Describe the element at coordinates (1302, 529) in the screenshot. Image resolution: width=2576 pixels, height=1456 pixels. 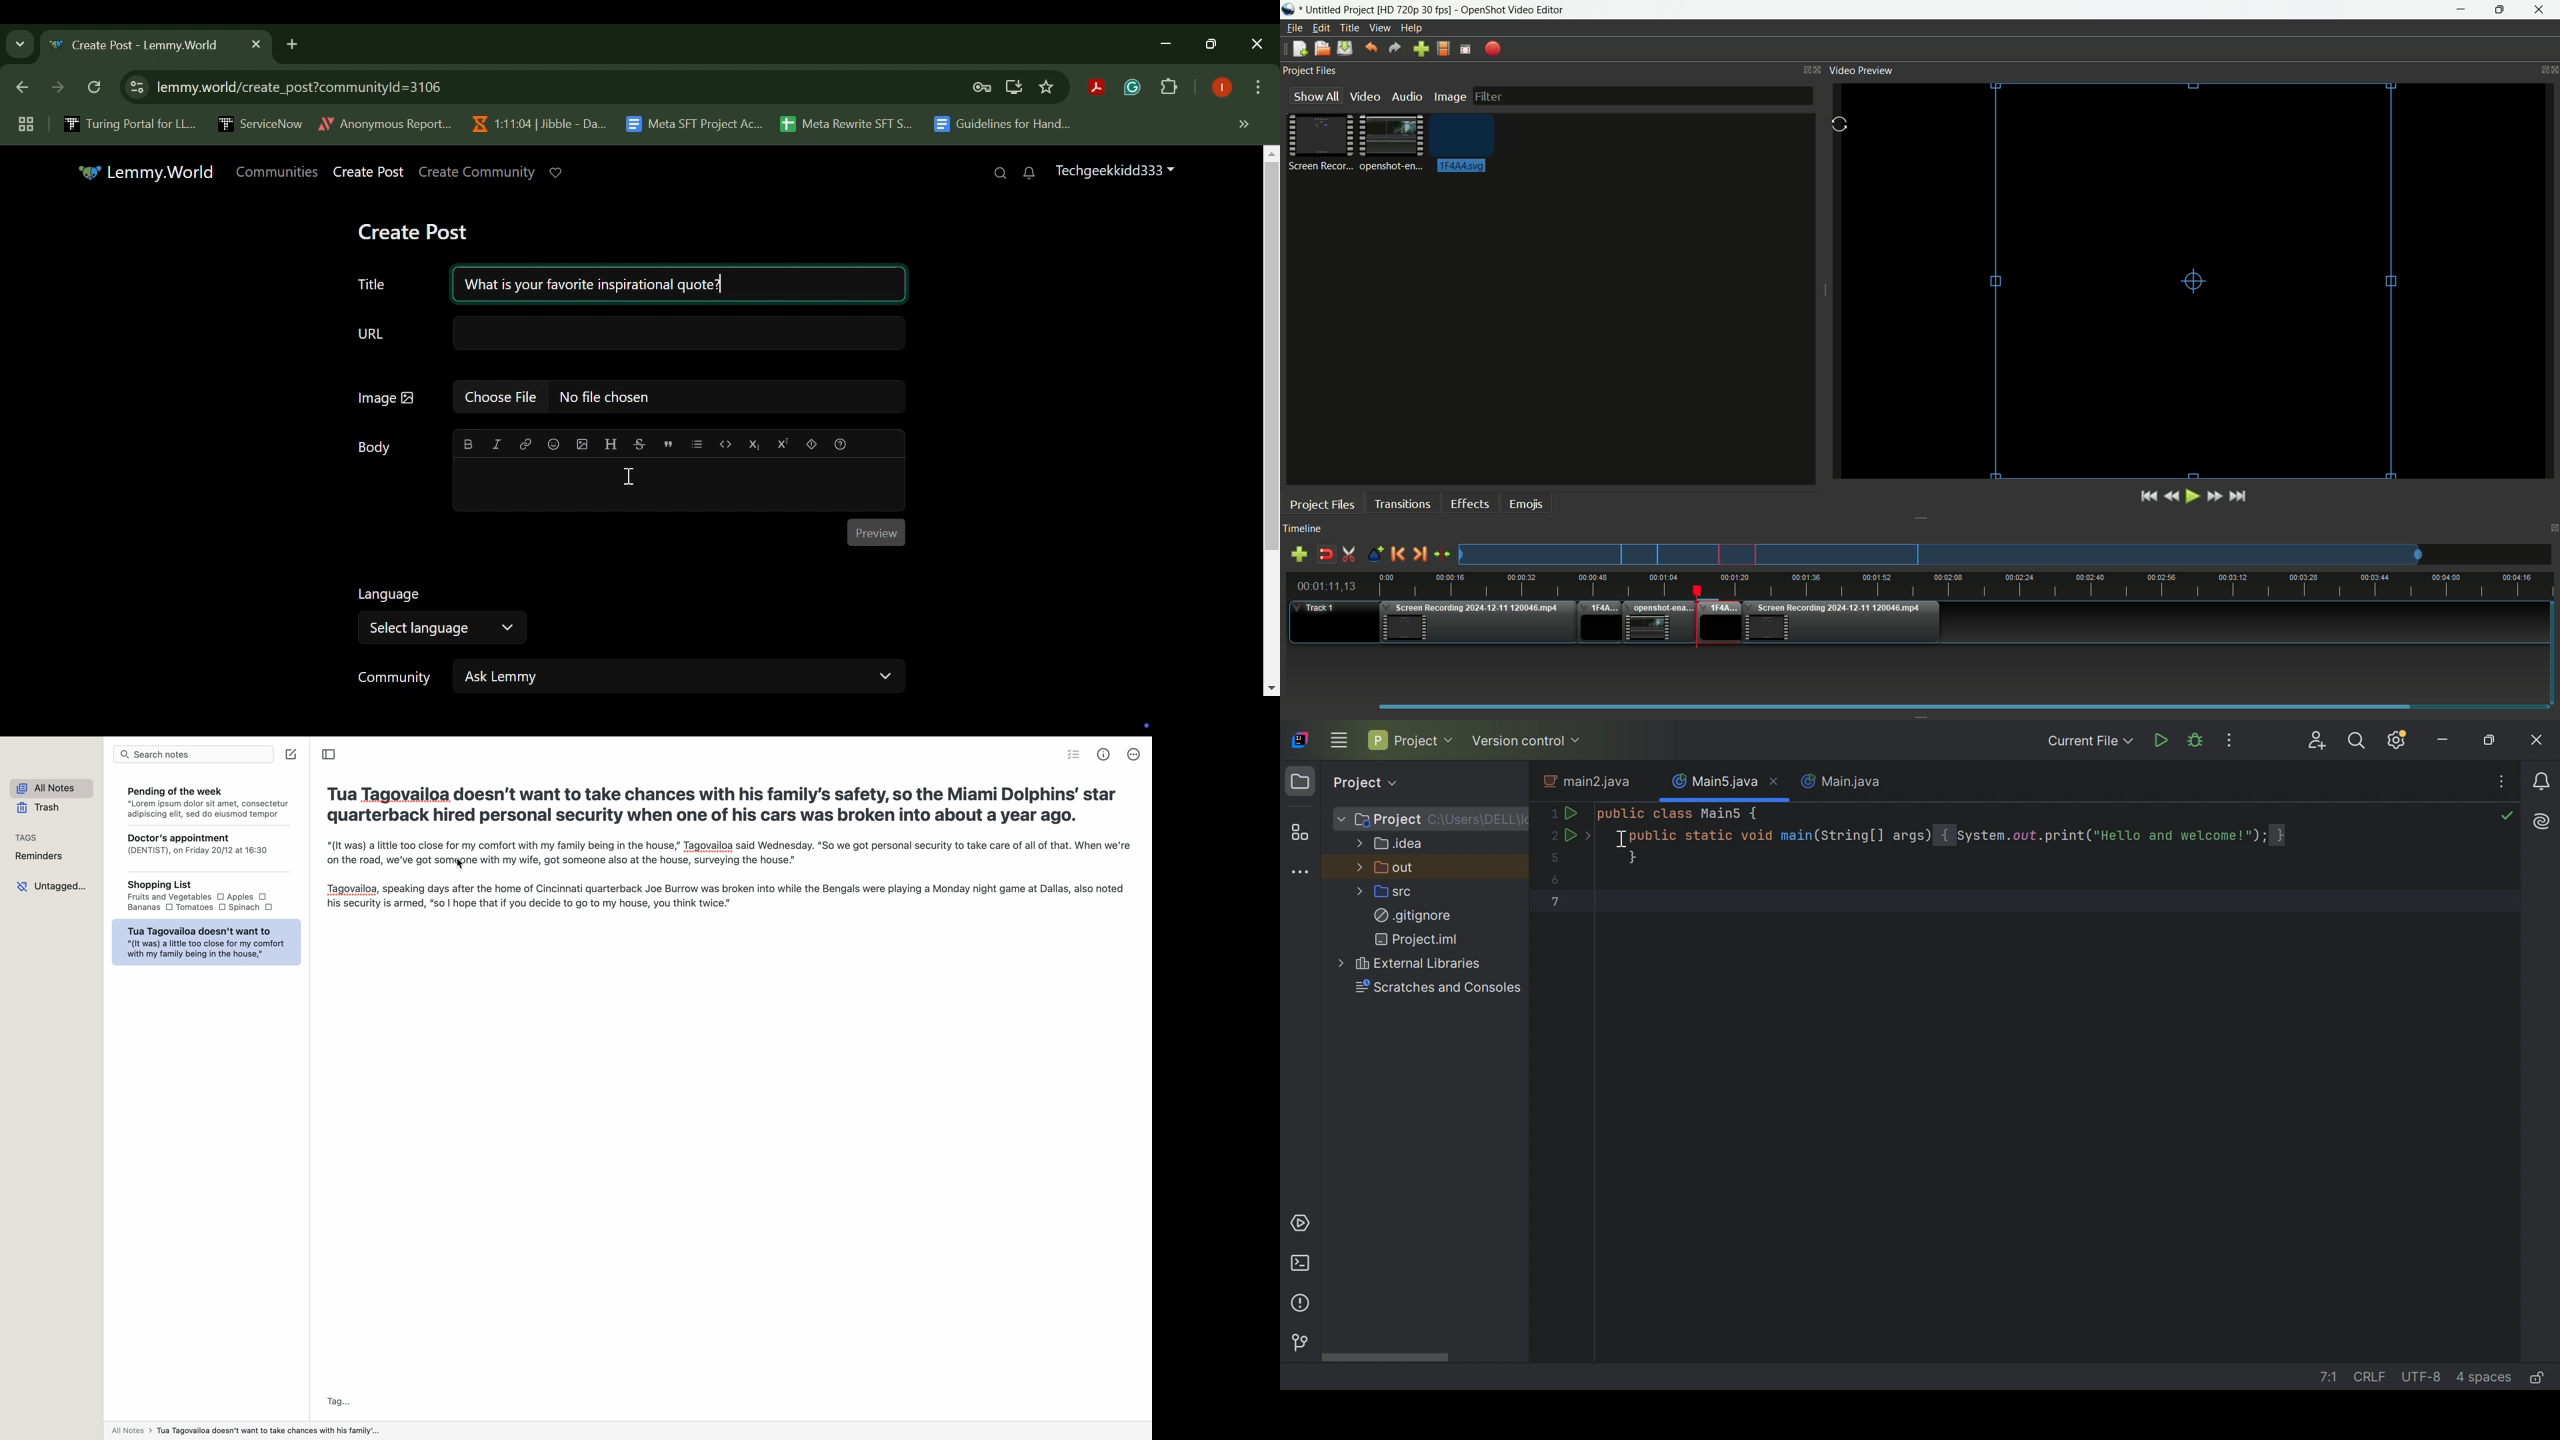
I see `Timeline` at that location.